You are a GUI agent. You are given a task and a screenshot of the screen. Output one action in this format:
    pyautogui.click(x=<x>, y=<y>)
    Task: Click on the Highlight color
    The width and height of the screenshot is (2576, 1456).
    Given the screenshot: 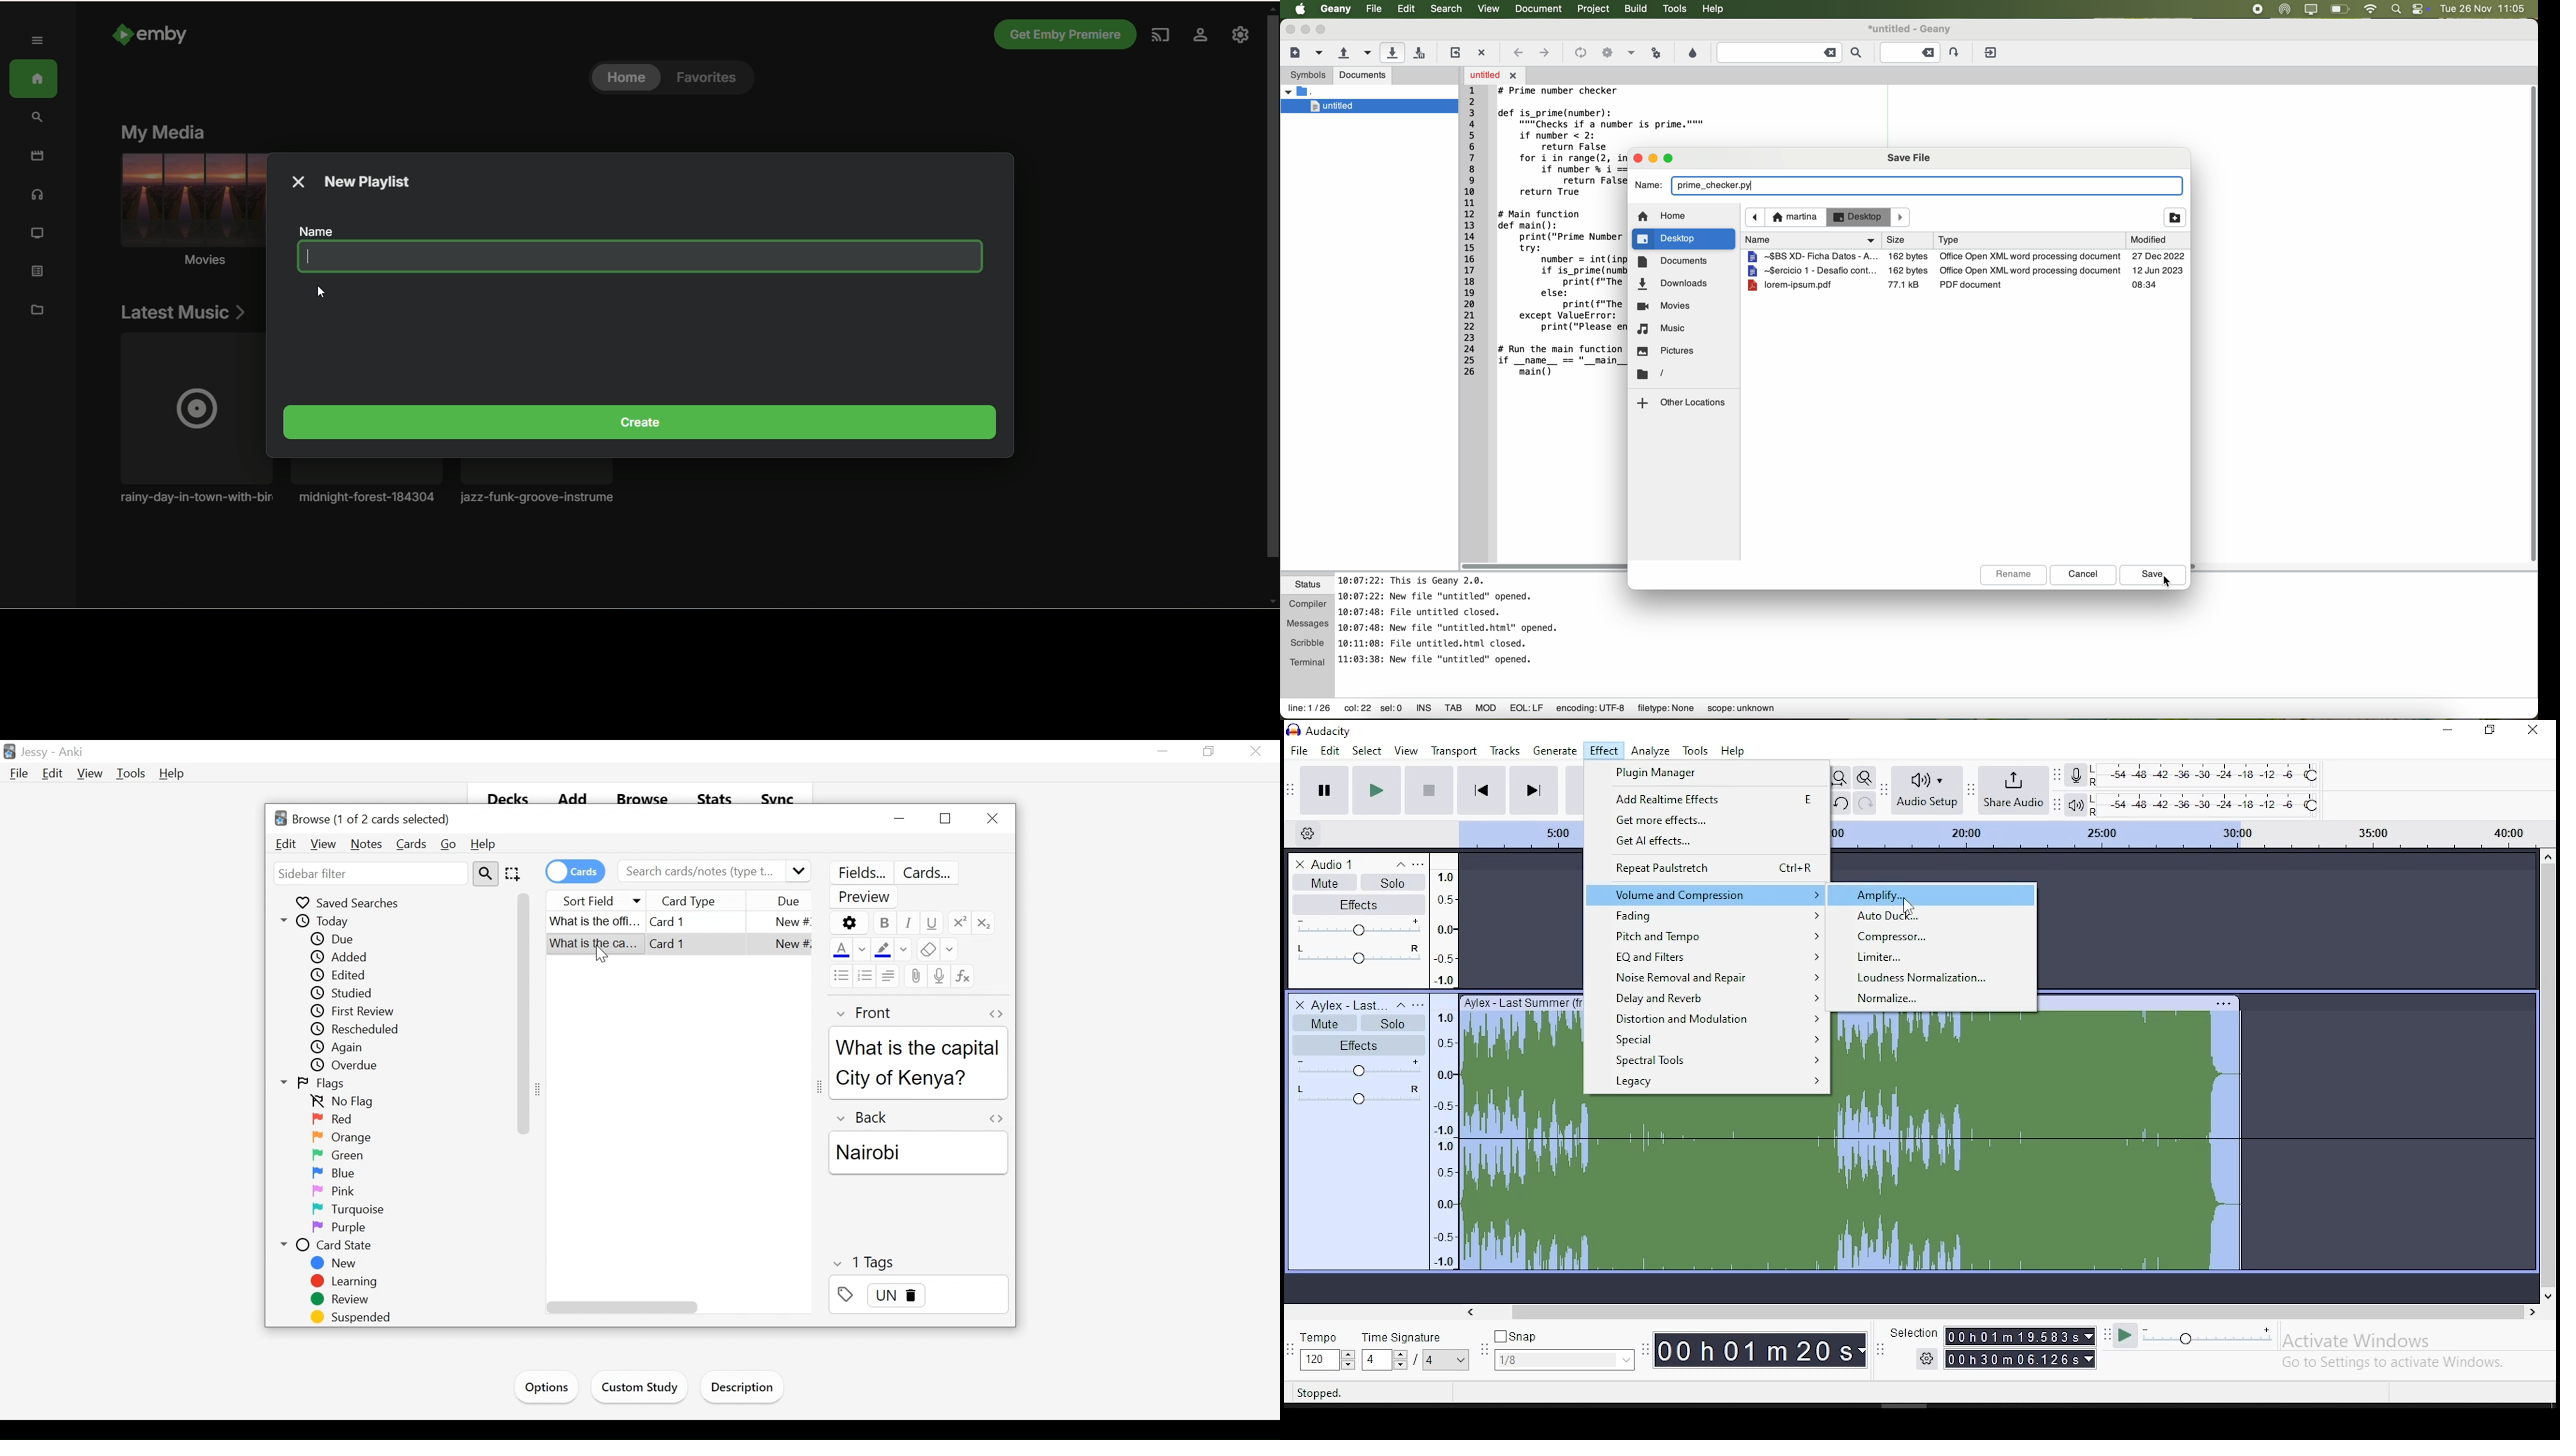 What is the action you would take?
    pyautogui.click(x=883, y=949)
    